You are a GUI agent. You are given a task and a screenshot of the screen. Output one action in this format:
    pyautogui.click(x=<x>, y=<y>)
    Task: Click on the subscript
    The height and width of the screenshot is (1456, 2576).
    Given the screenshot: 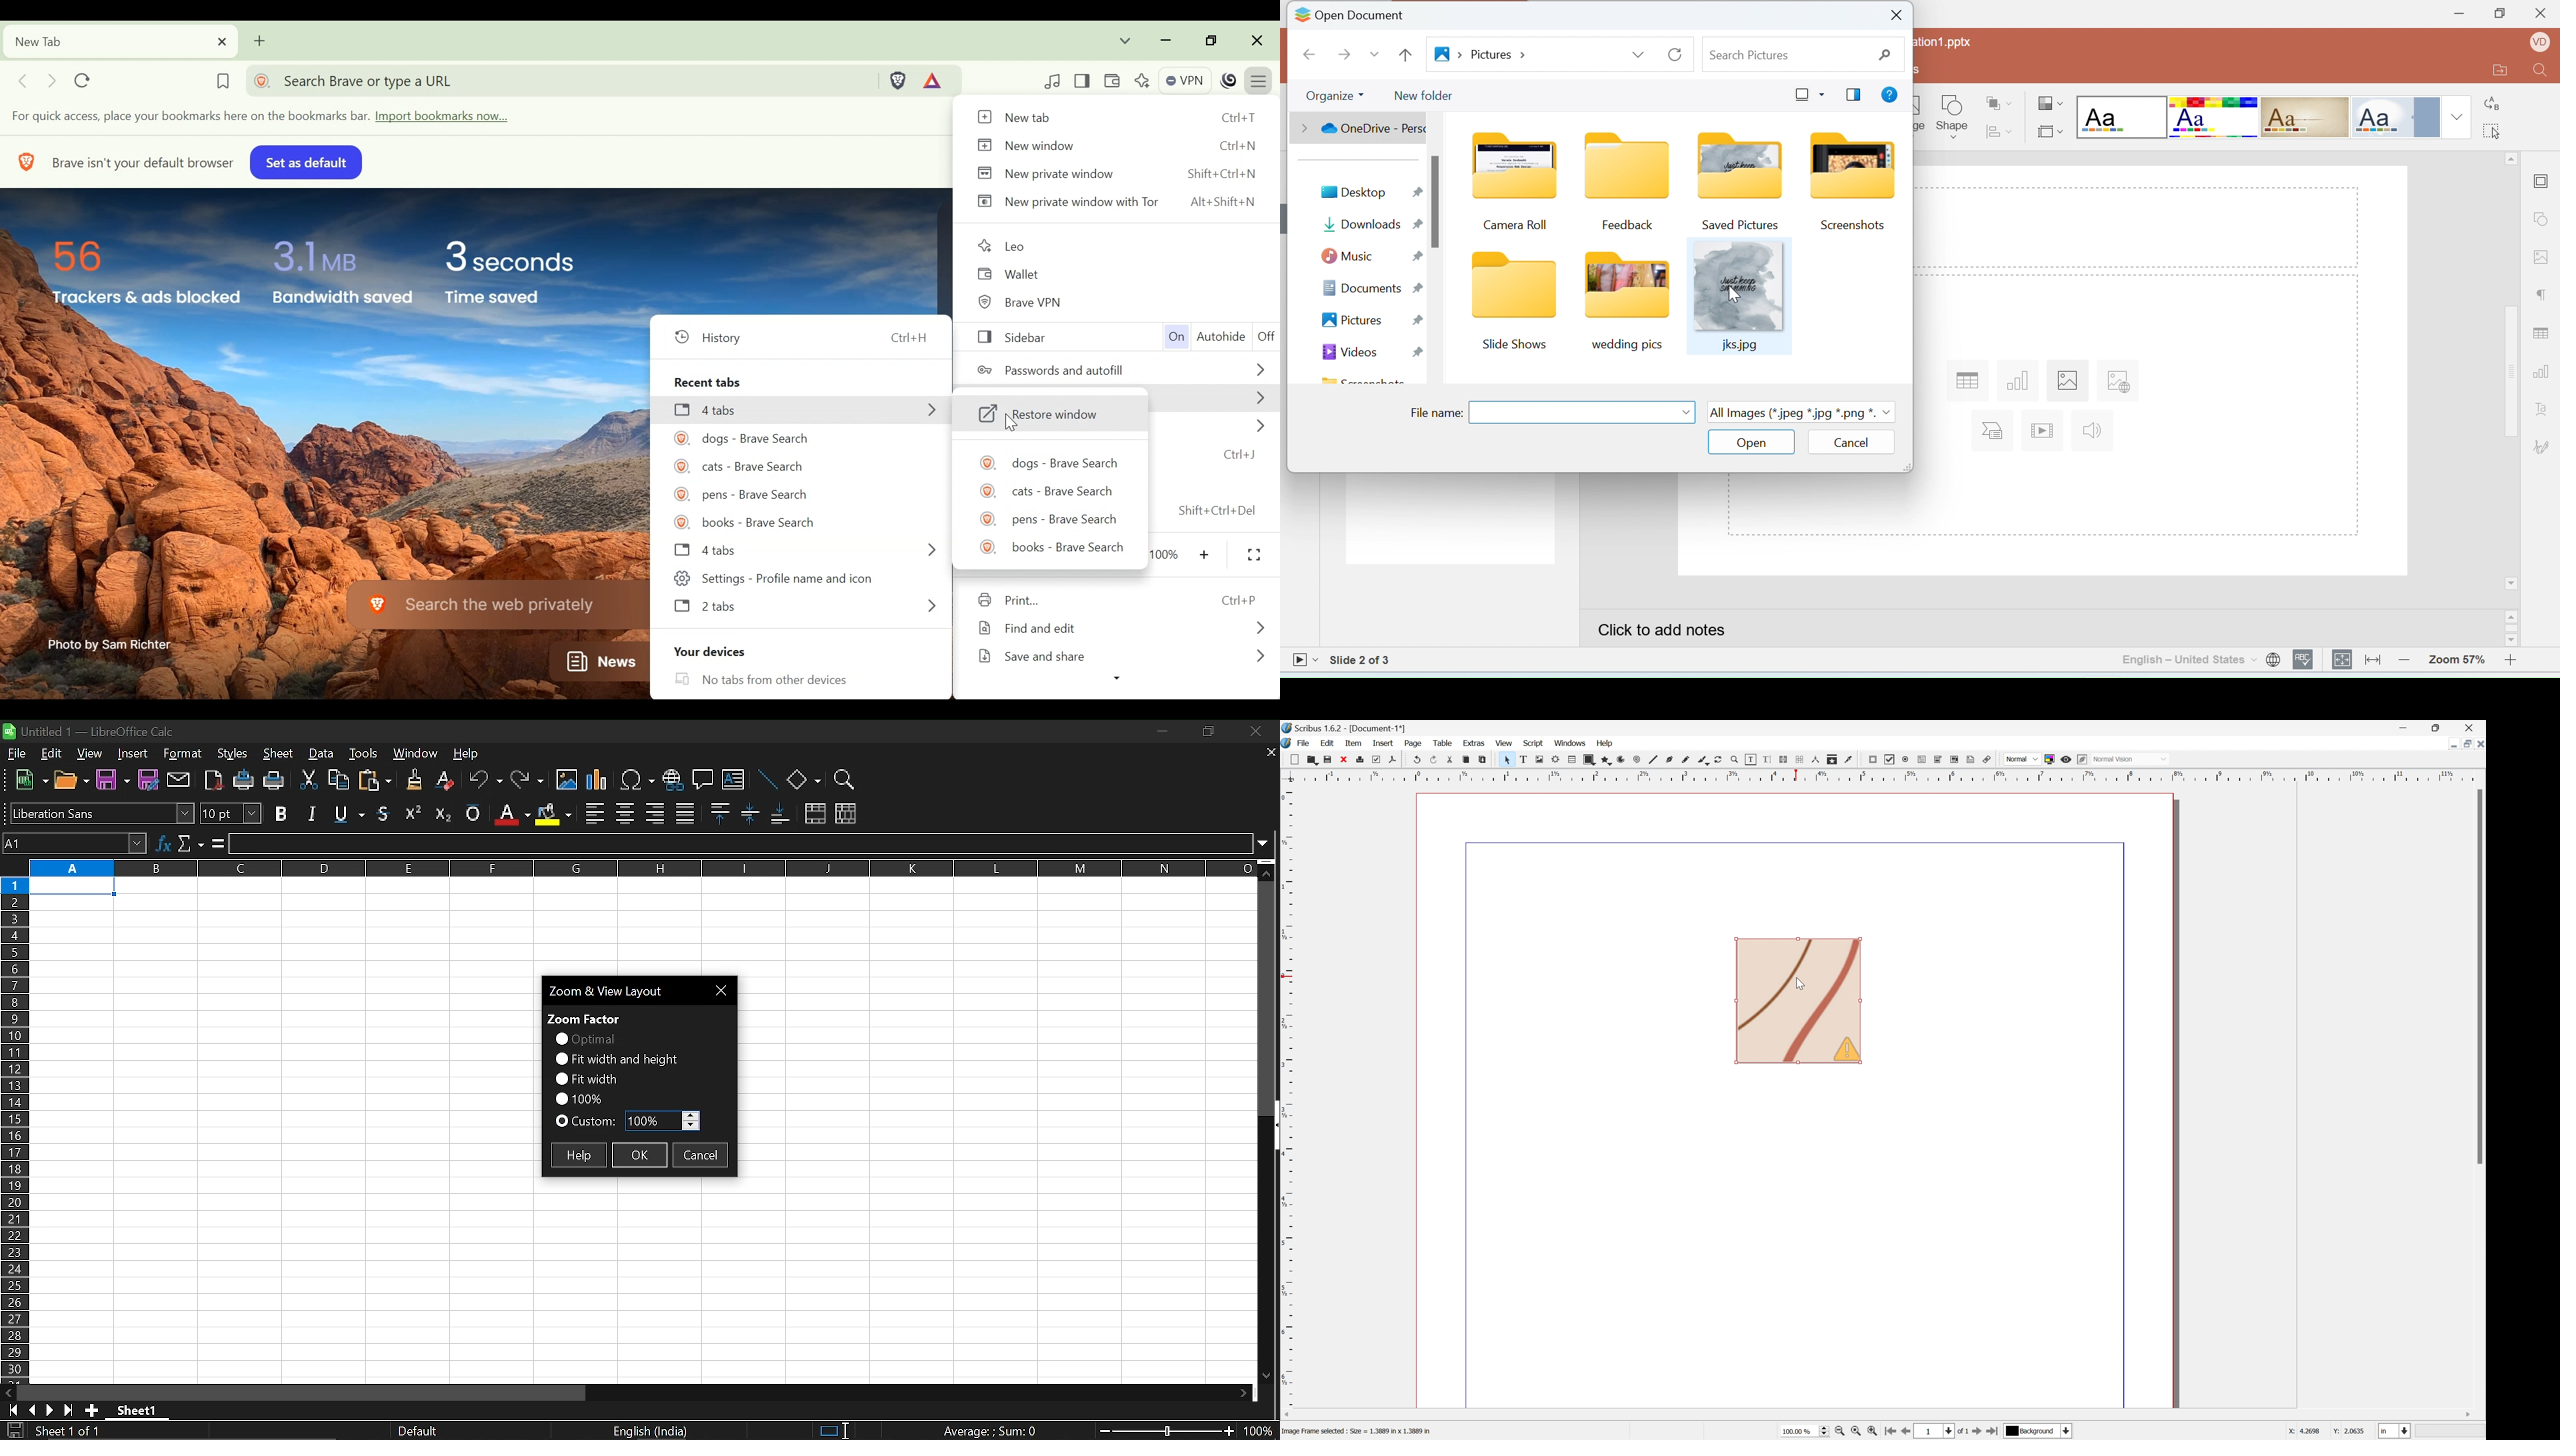 What is the action you would take?
    pyautogui.click(x=441, y=812)
    